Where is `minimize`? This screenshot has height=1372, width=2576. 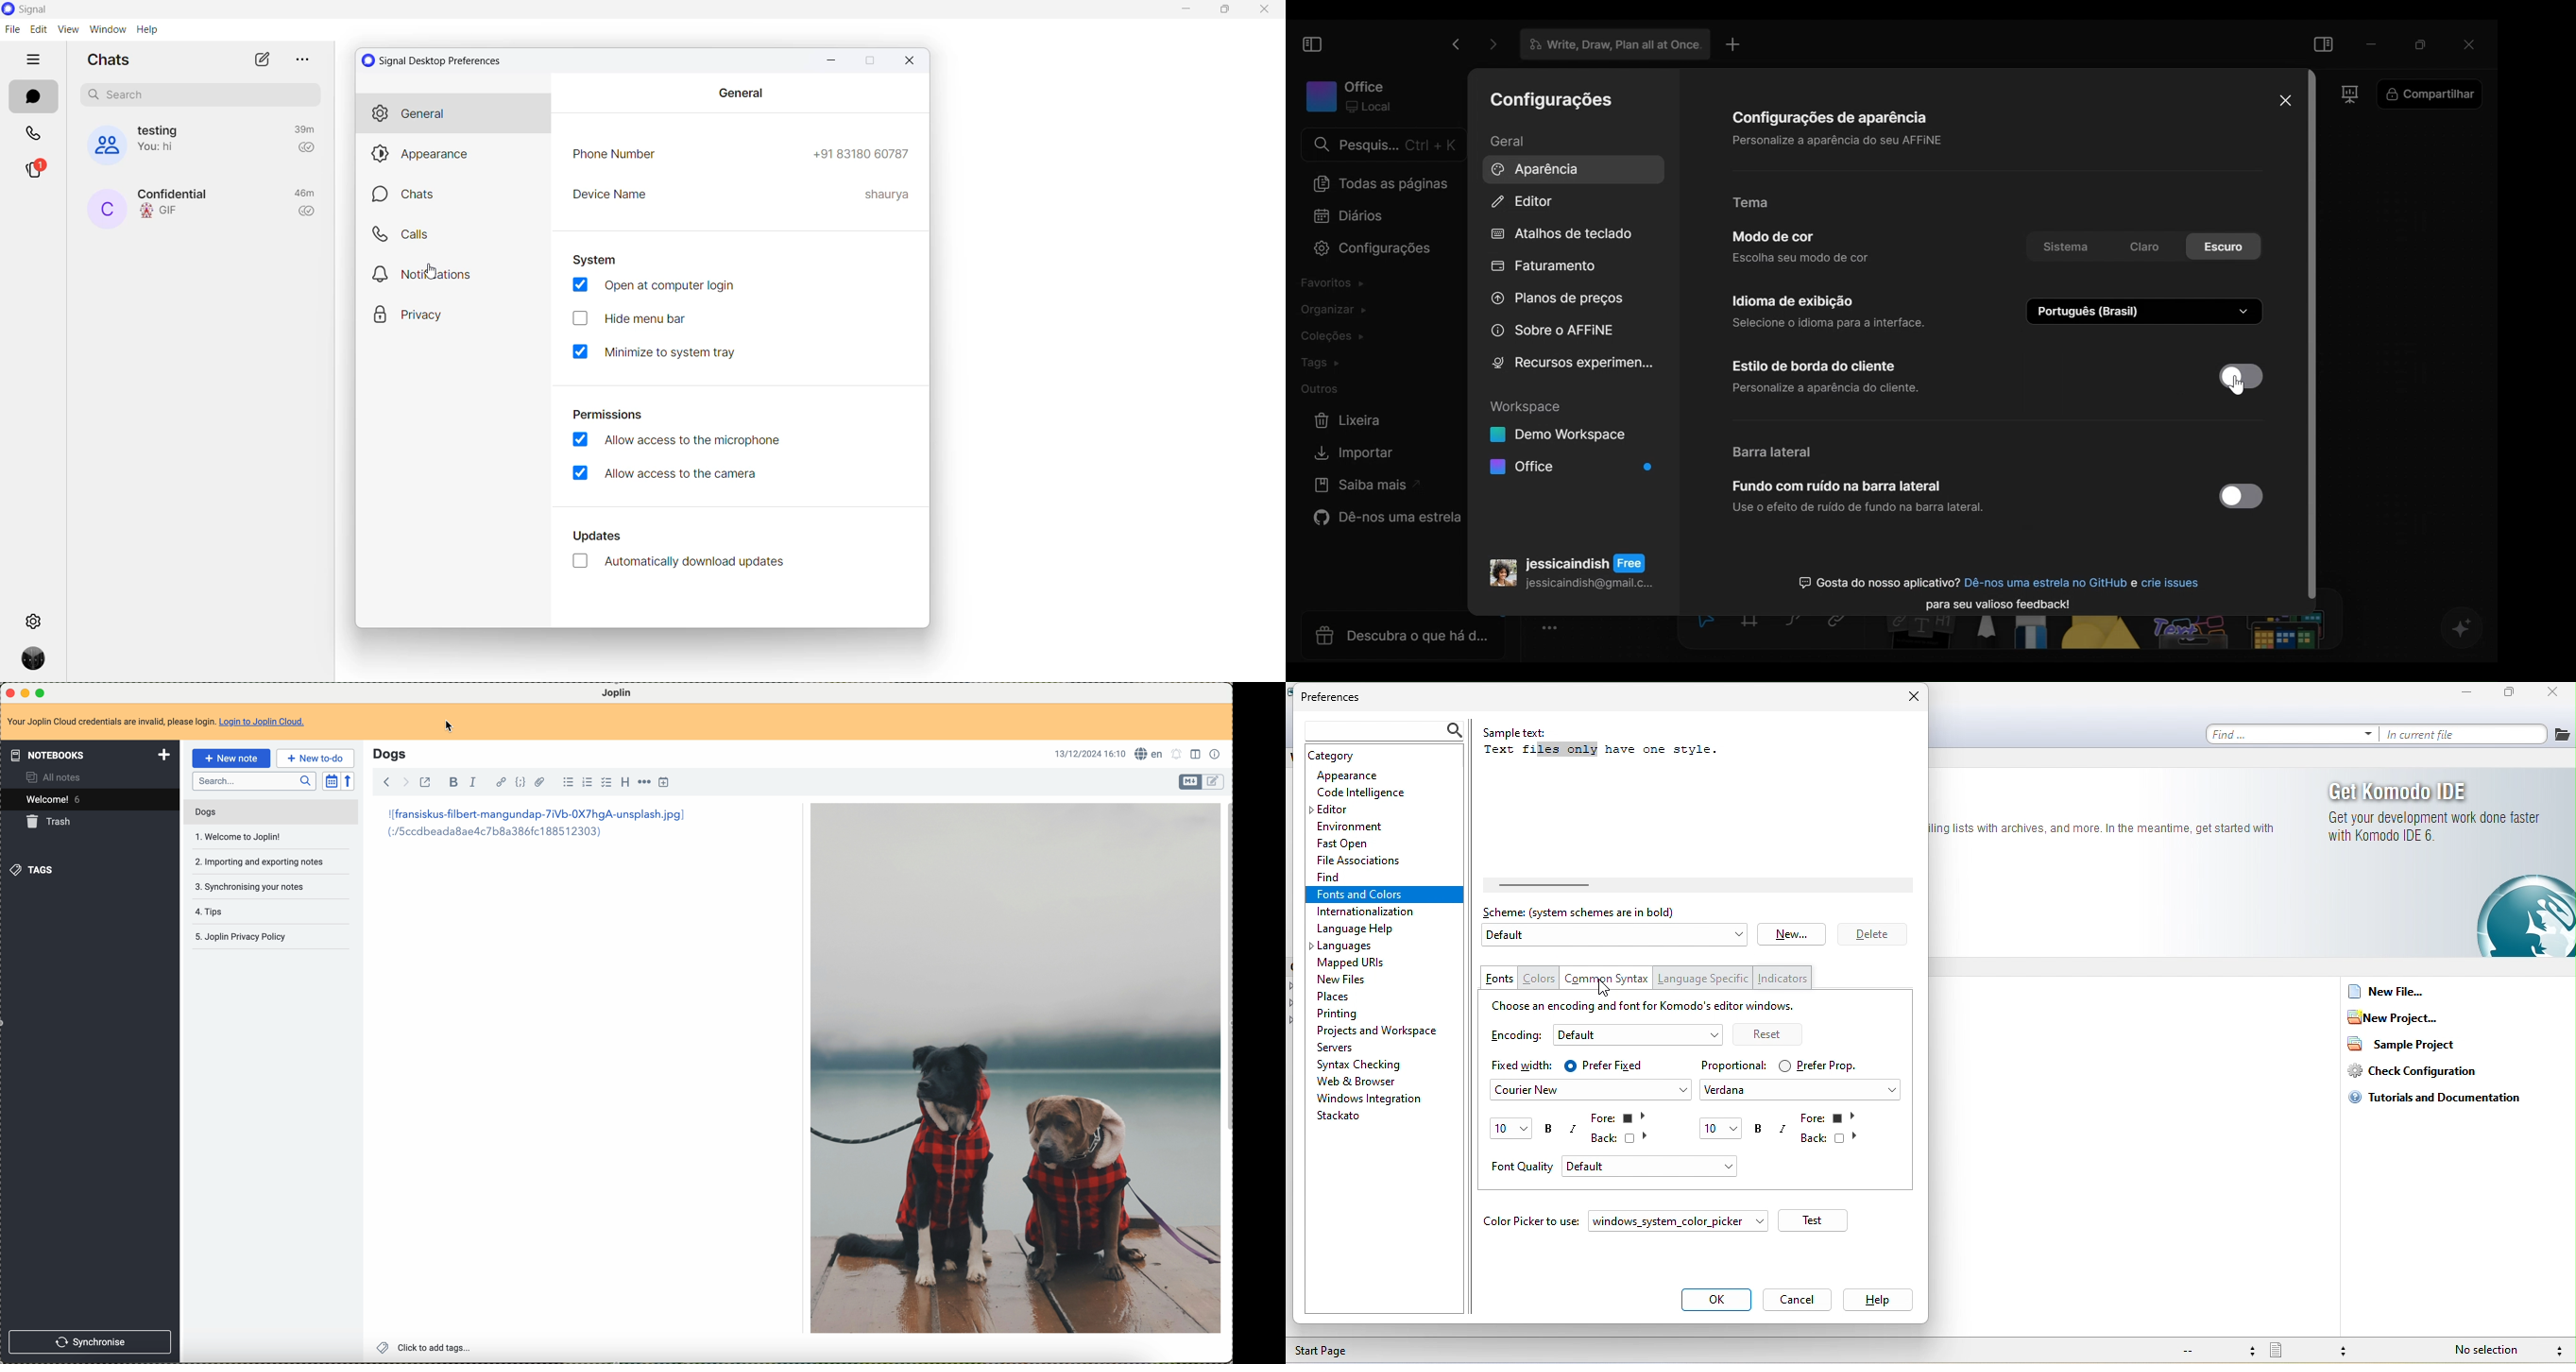 minimize is located at coordinates (1180, 10).